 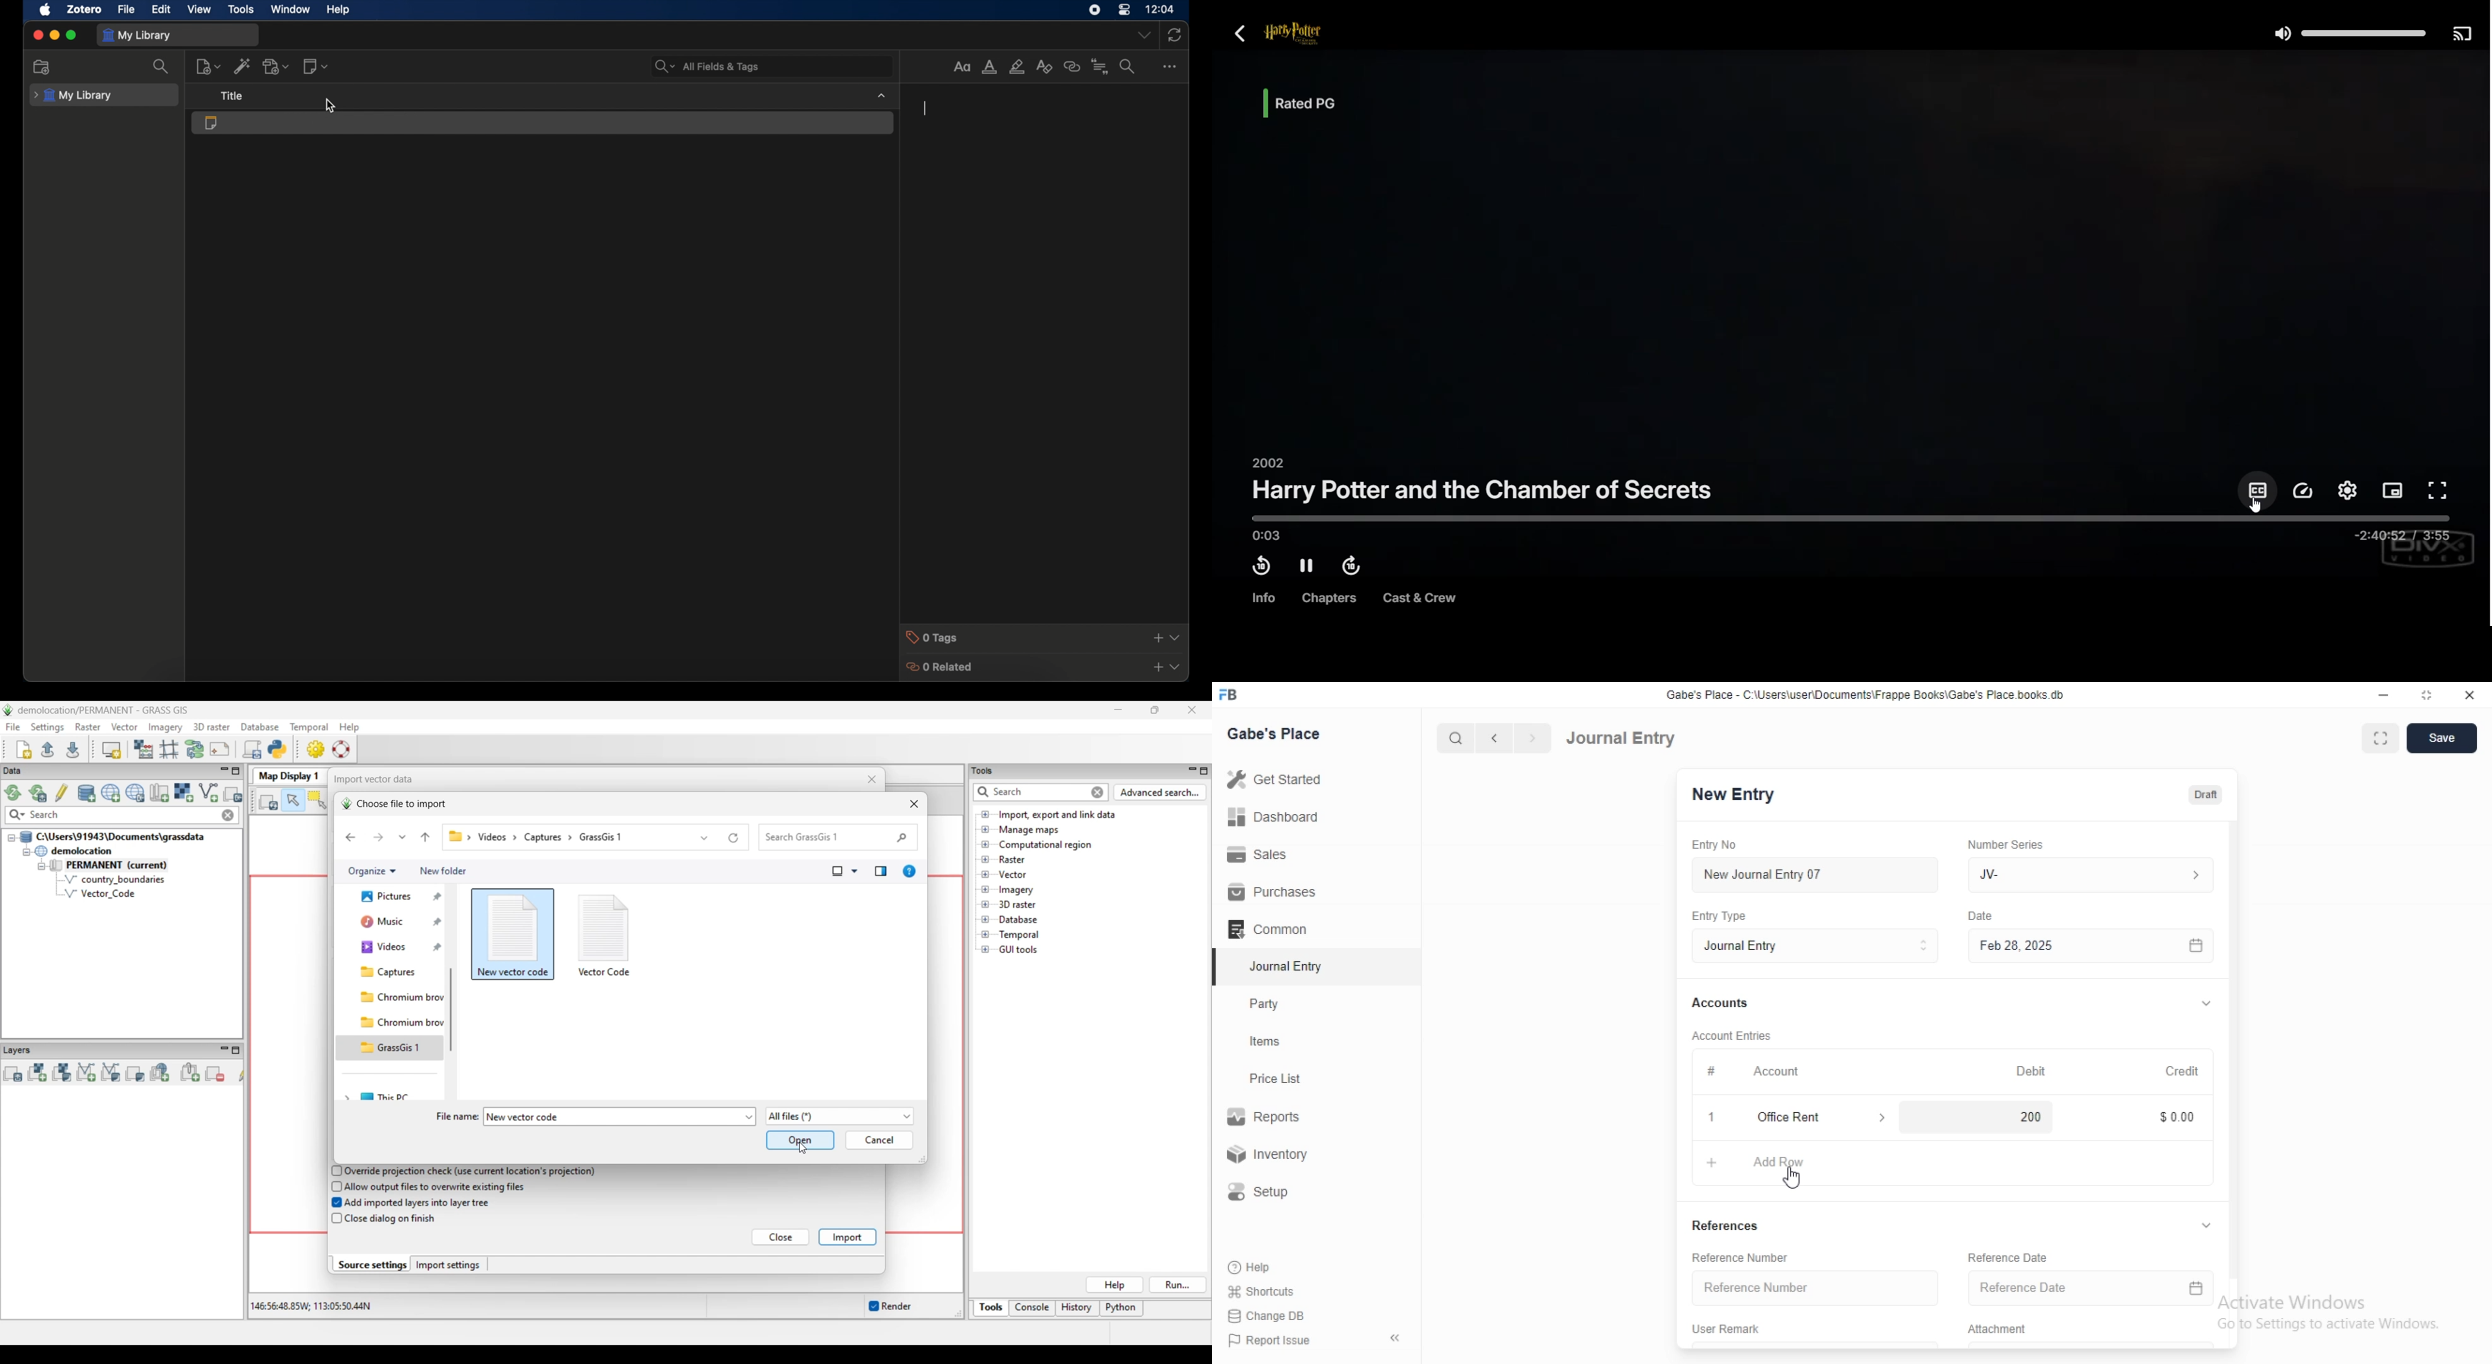 I want to click on clear formatting, so click(x=1045, y=67).